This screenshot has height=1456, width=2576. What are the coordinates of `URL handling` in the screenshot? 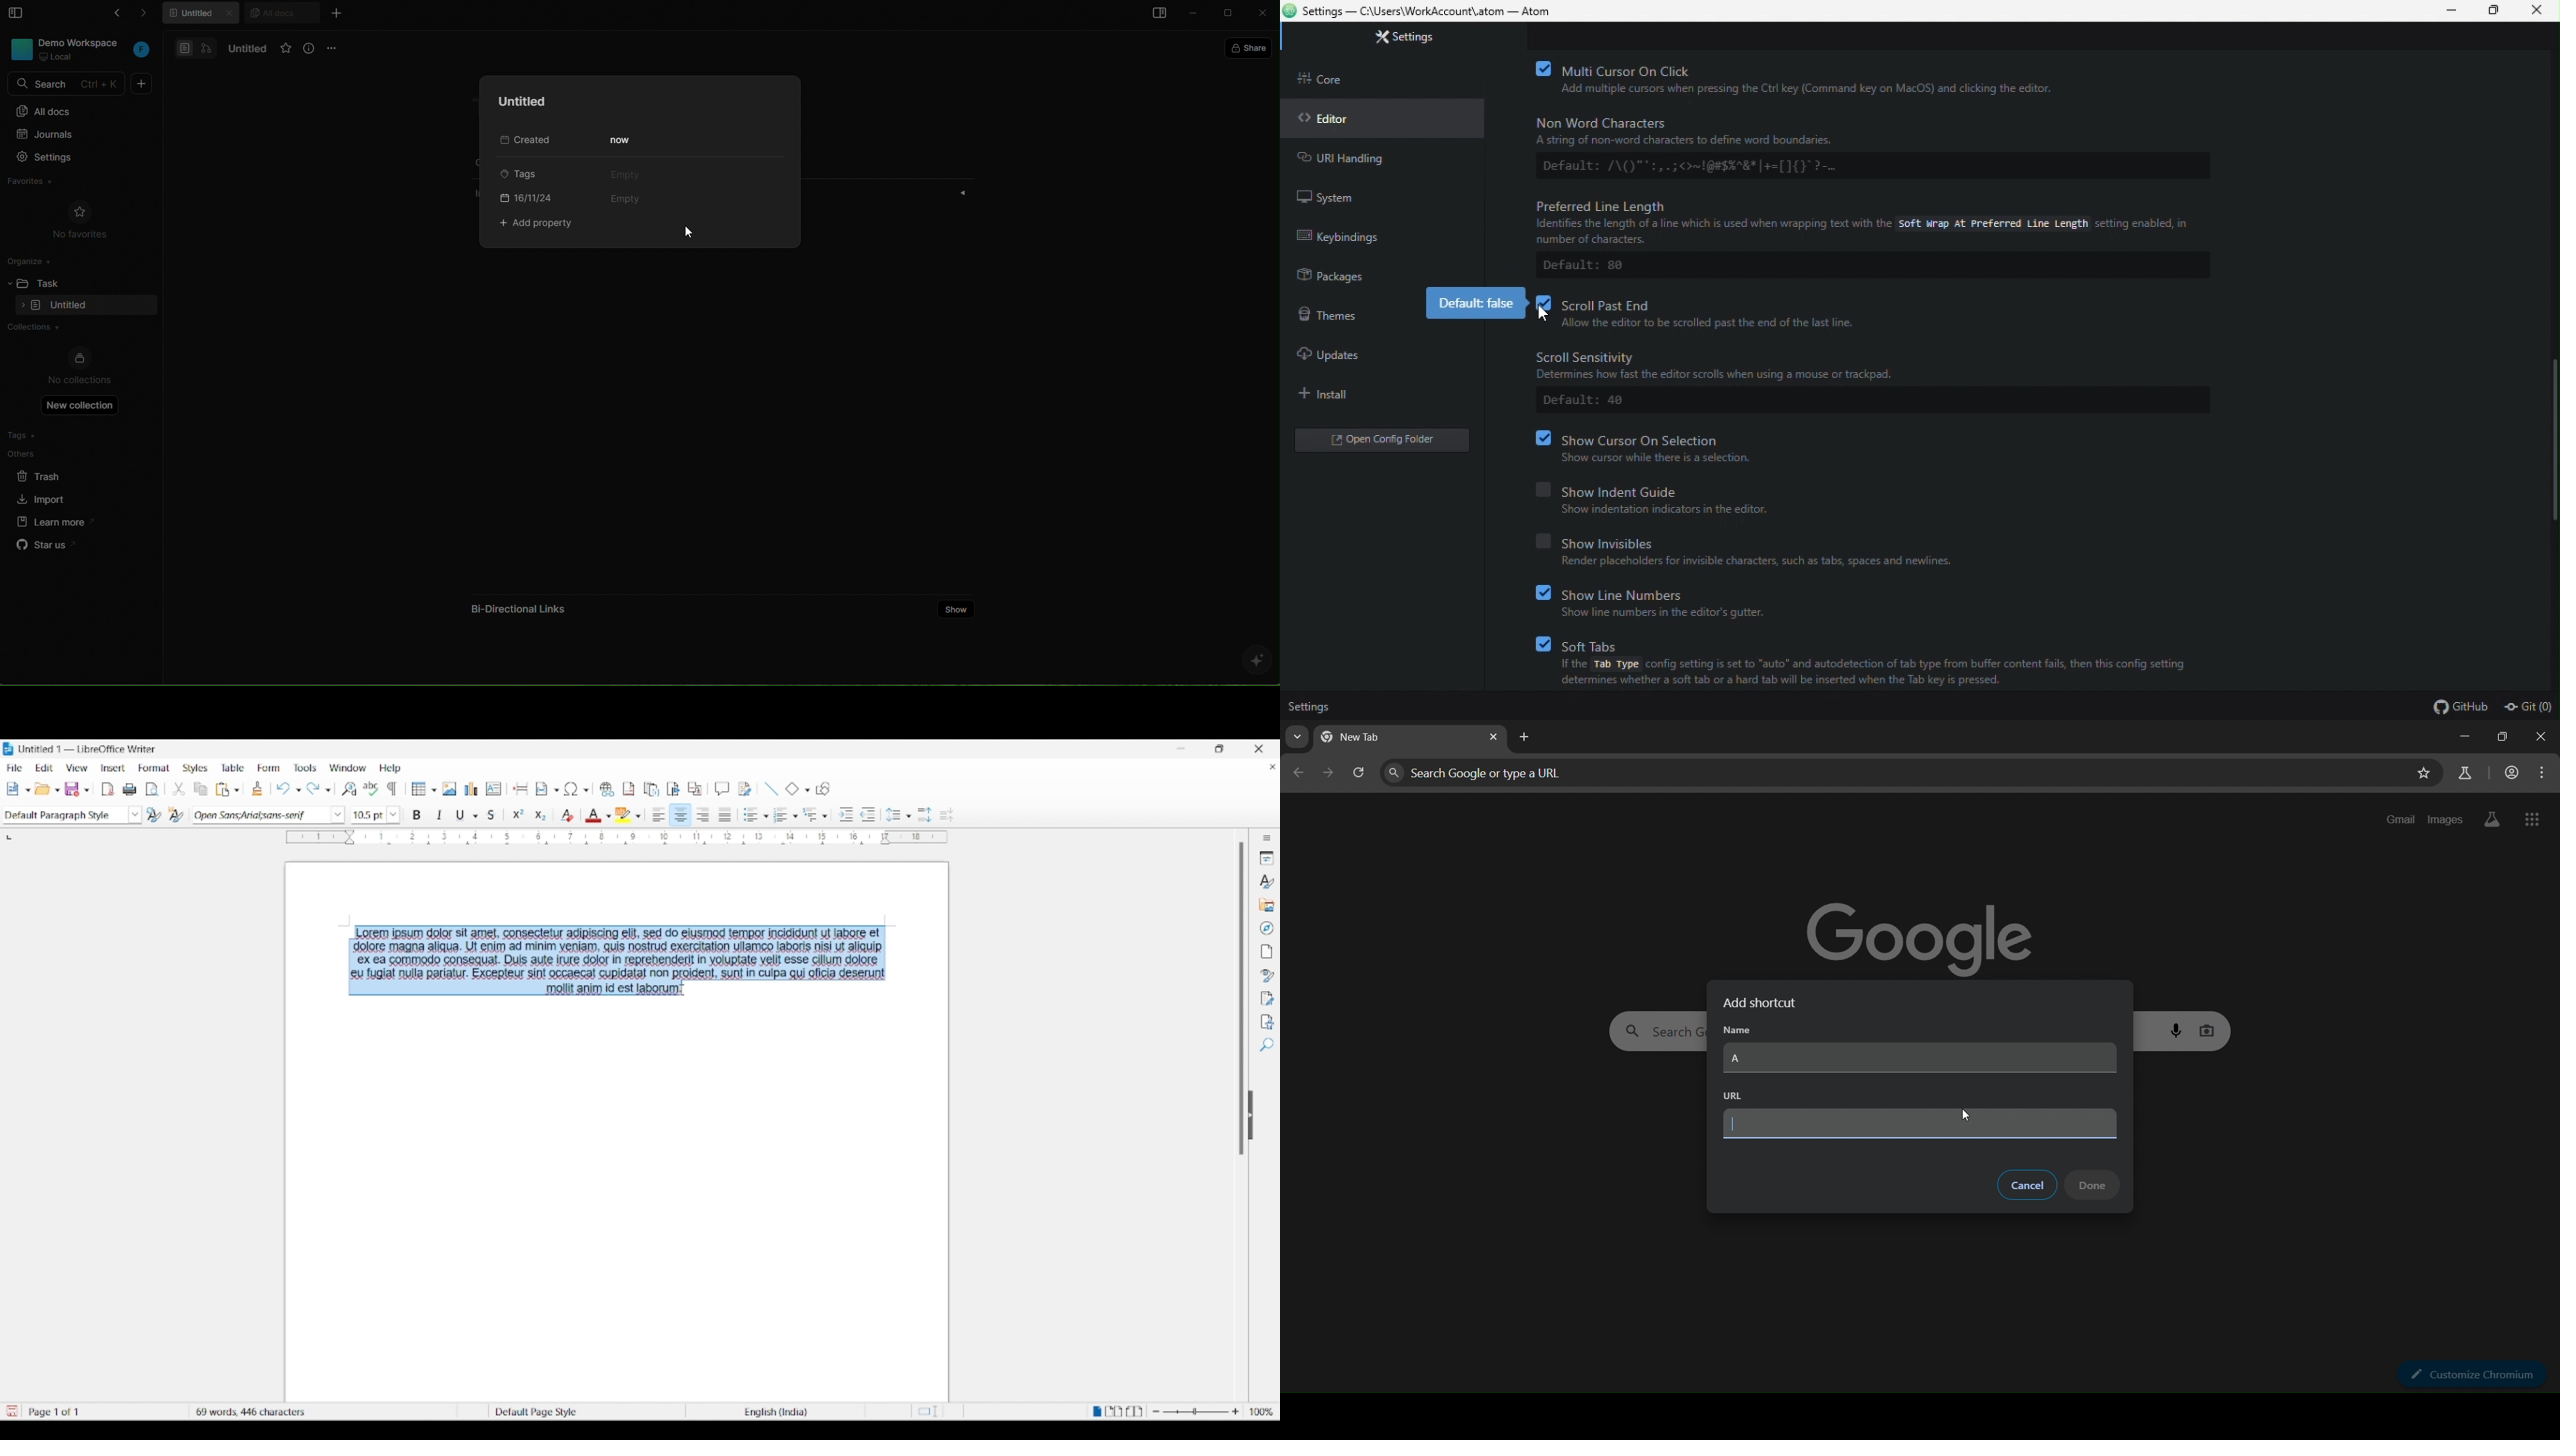 It's located at (1363, 159).